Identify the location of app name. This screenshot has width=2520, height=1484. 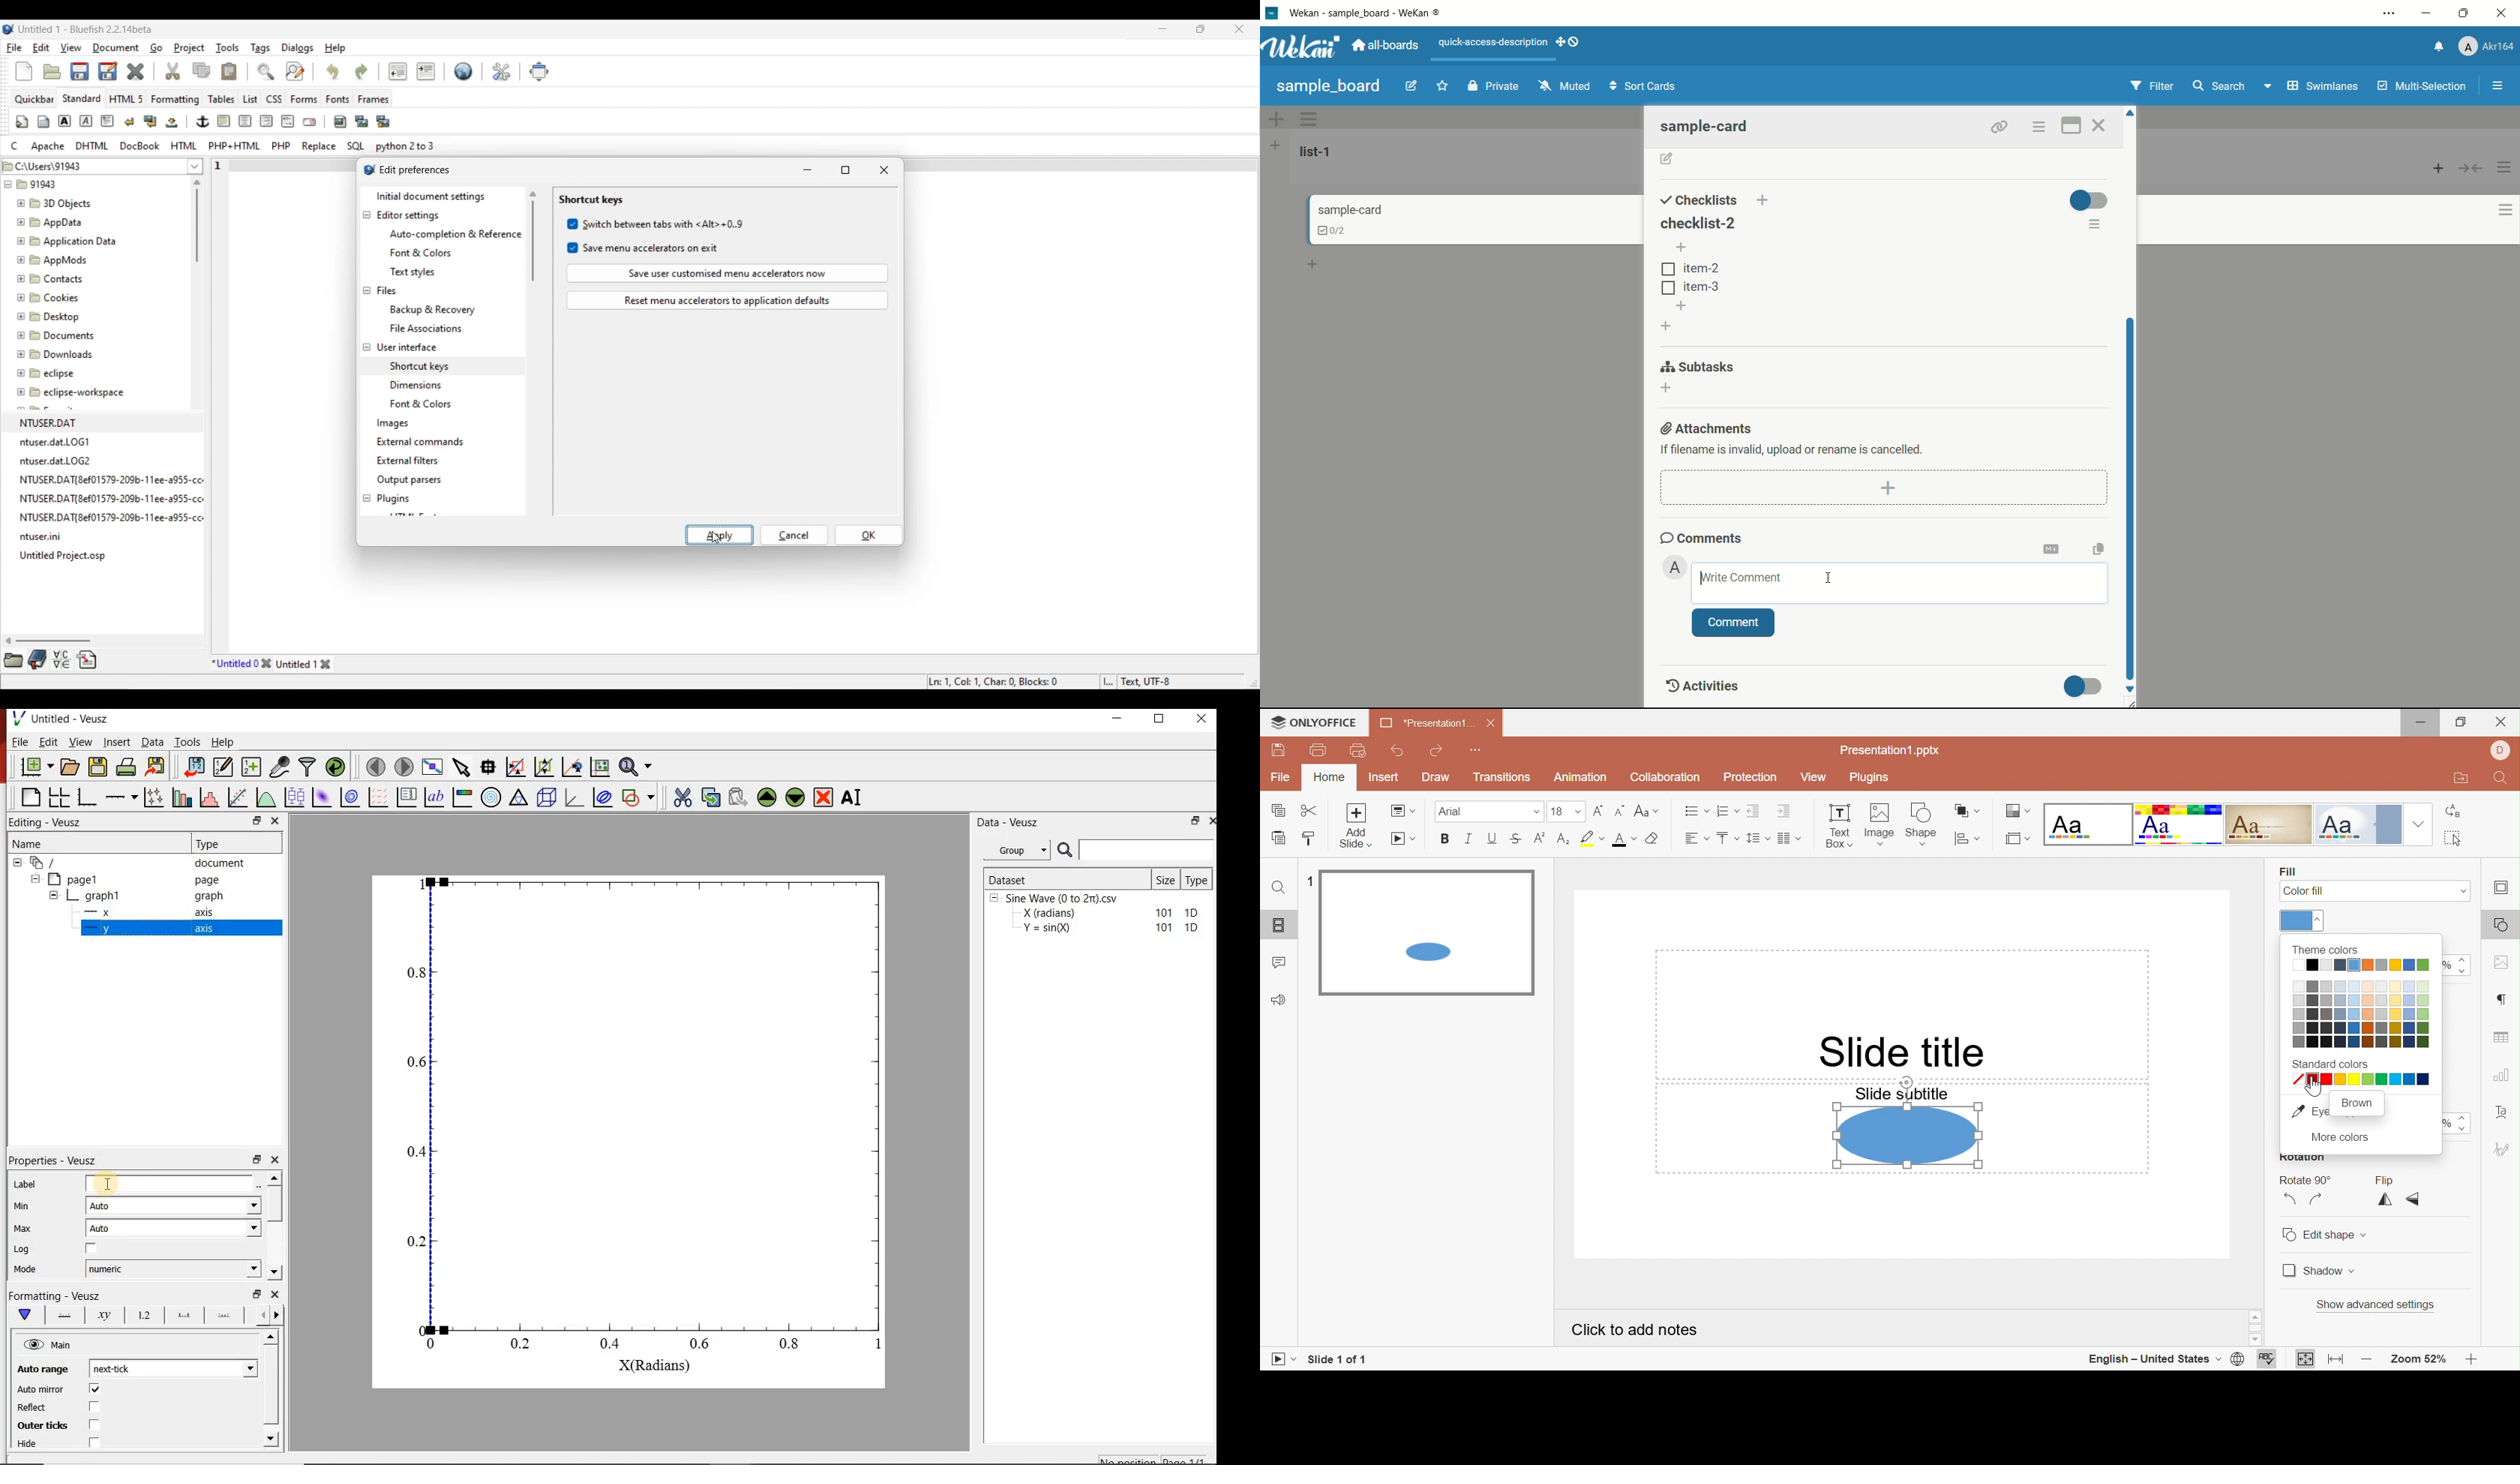
(1374, 12).